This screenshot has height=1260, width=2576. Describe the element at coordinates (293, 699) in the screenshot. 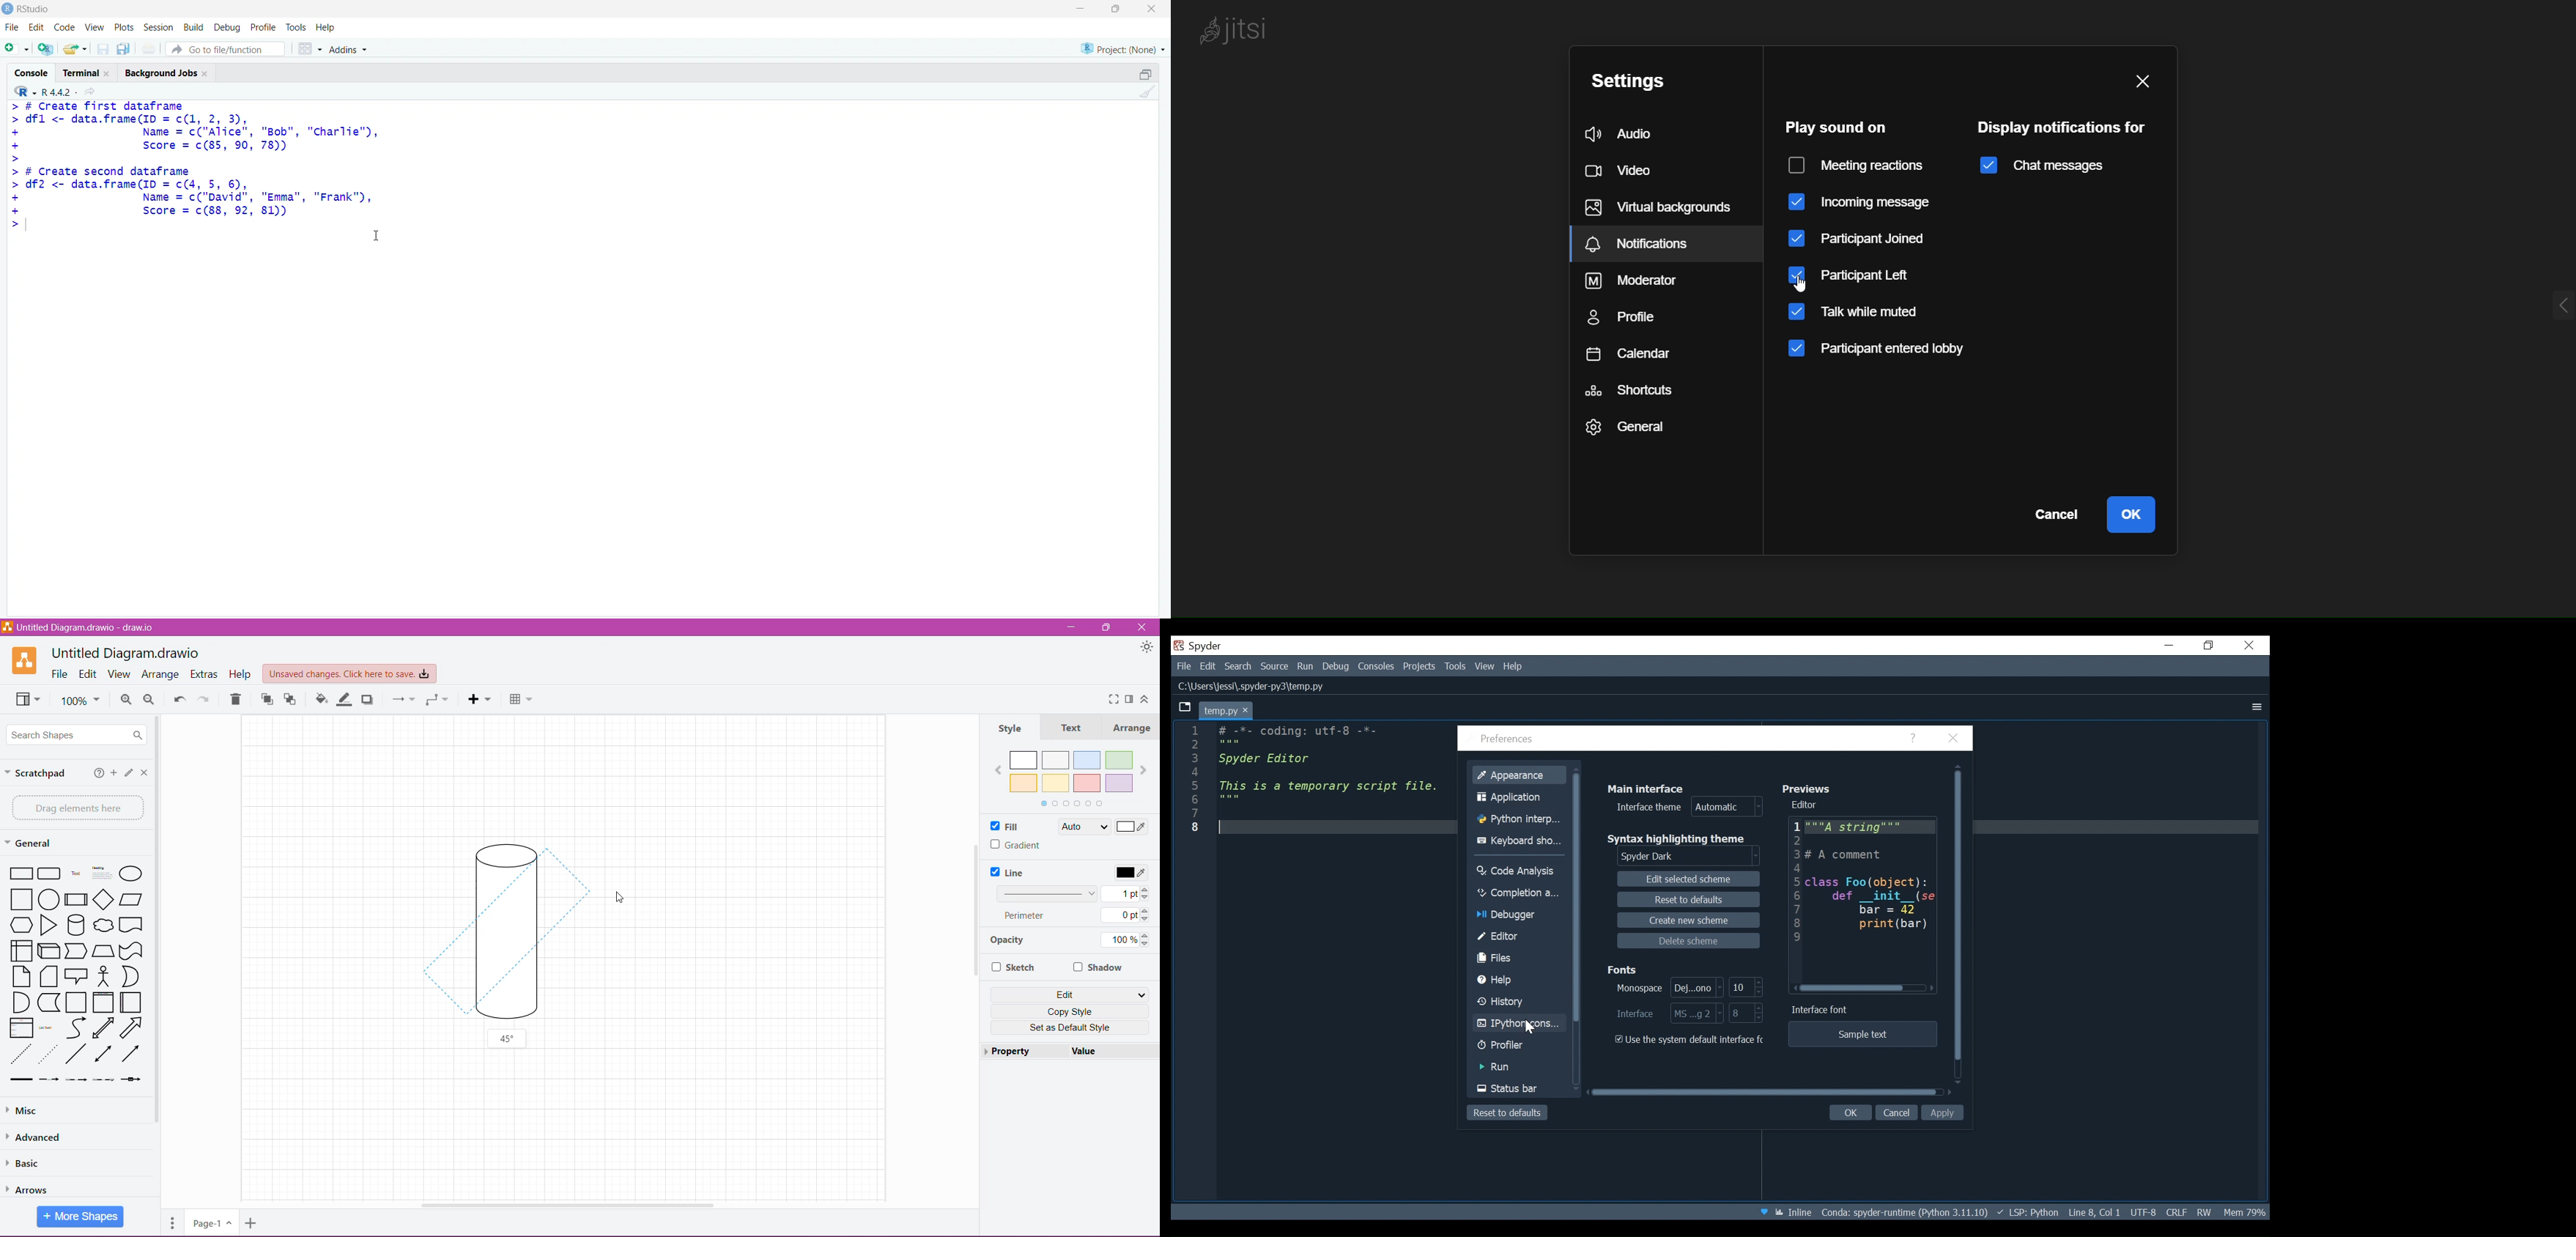

I see `To Back` at that location.